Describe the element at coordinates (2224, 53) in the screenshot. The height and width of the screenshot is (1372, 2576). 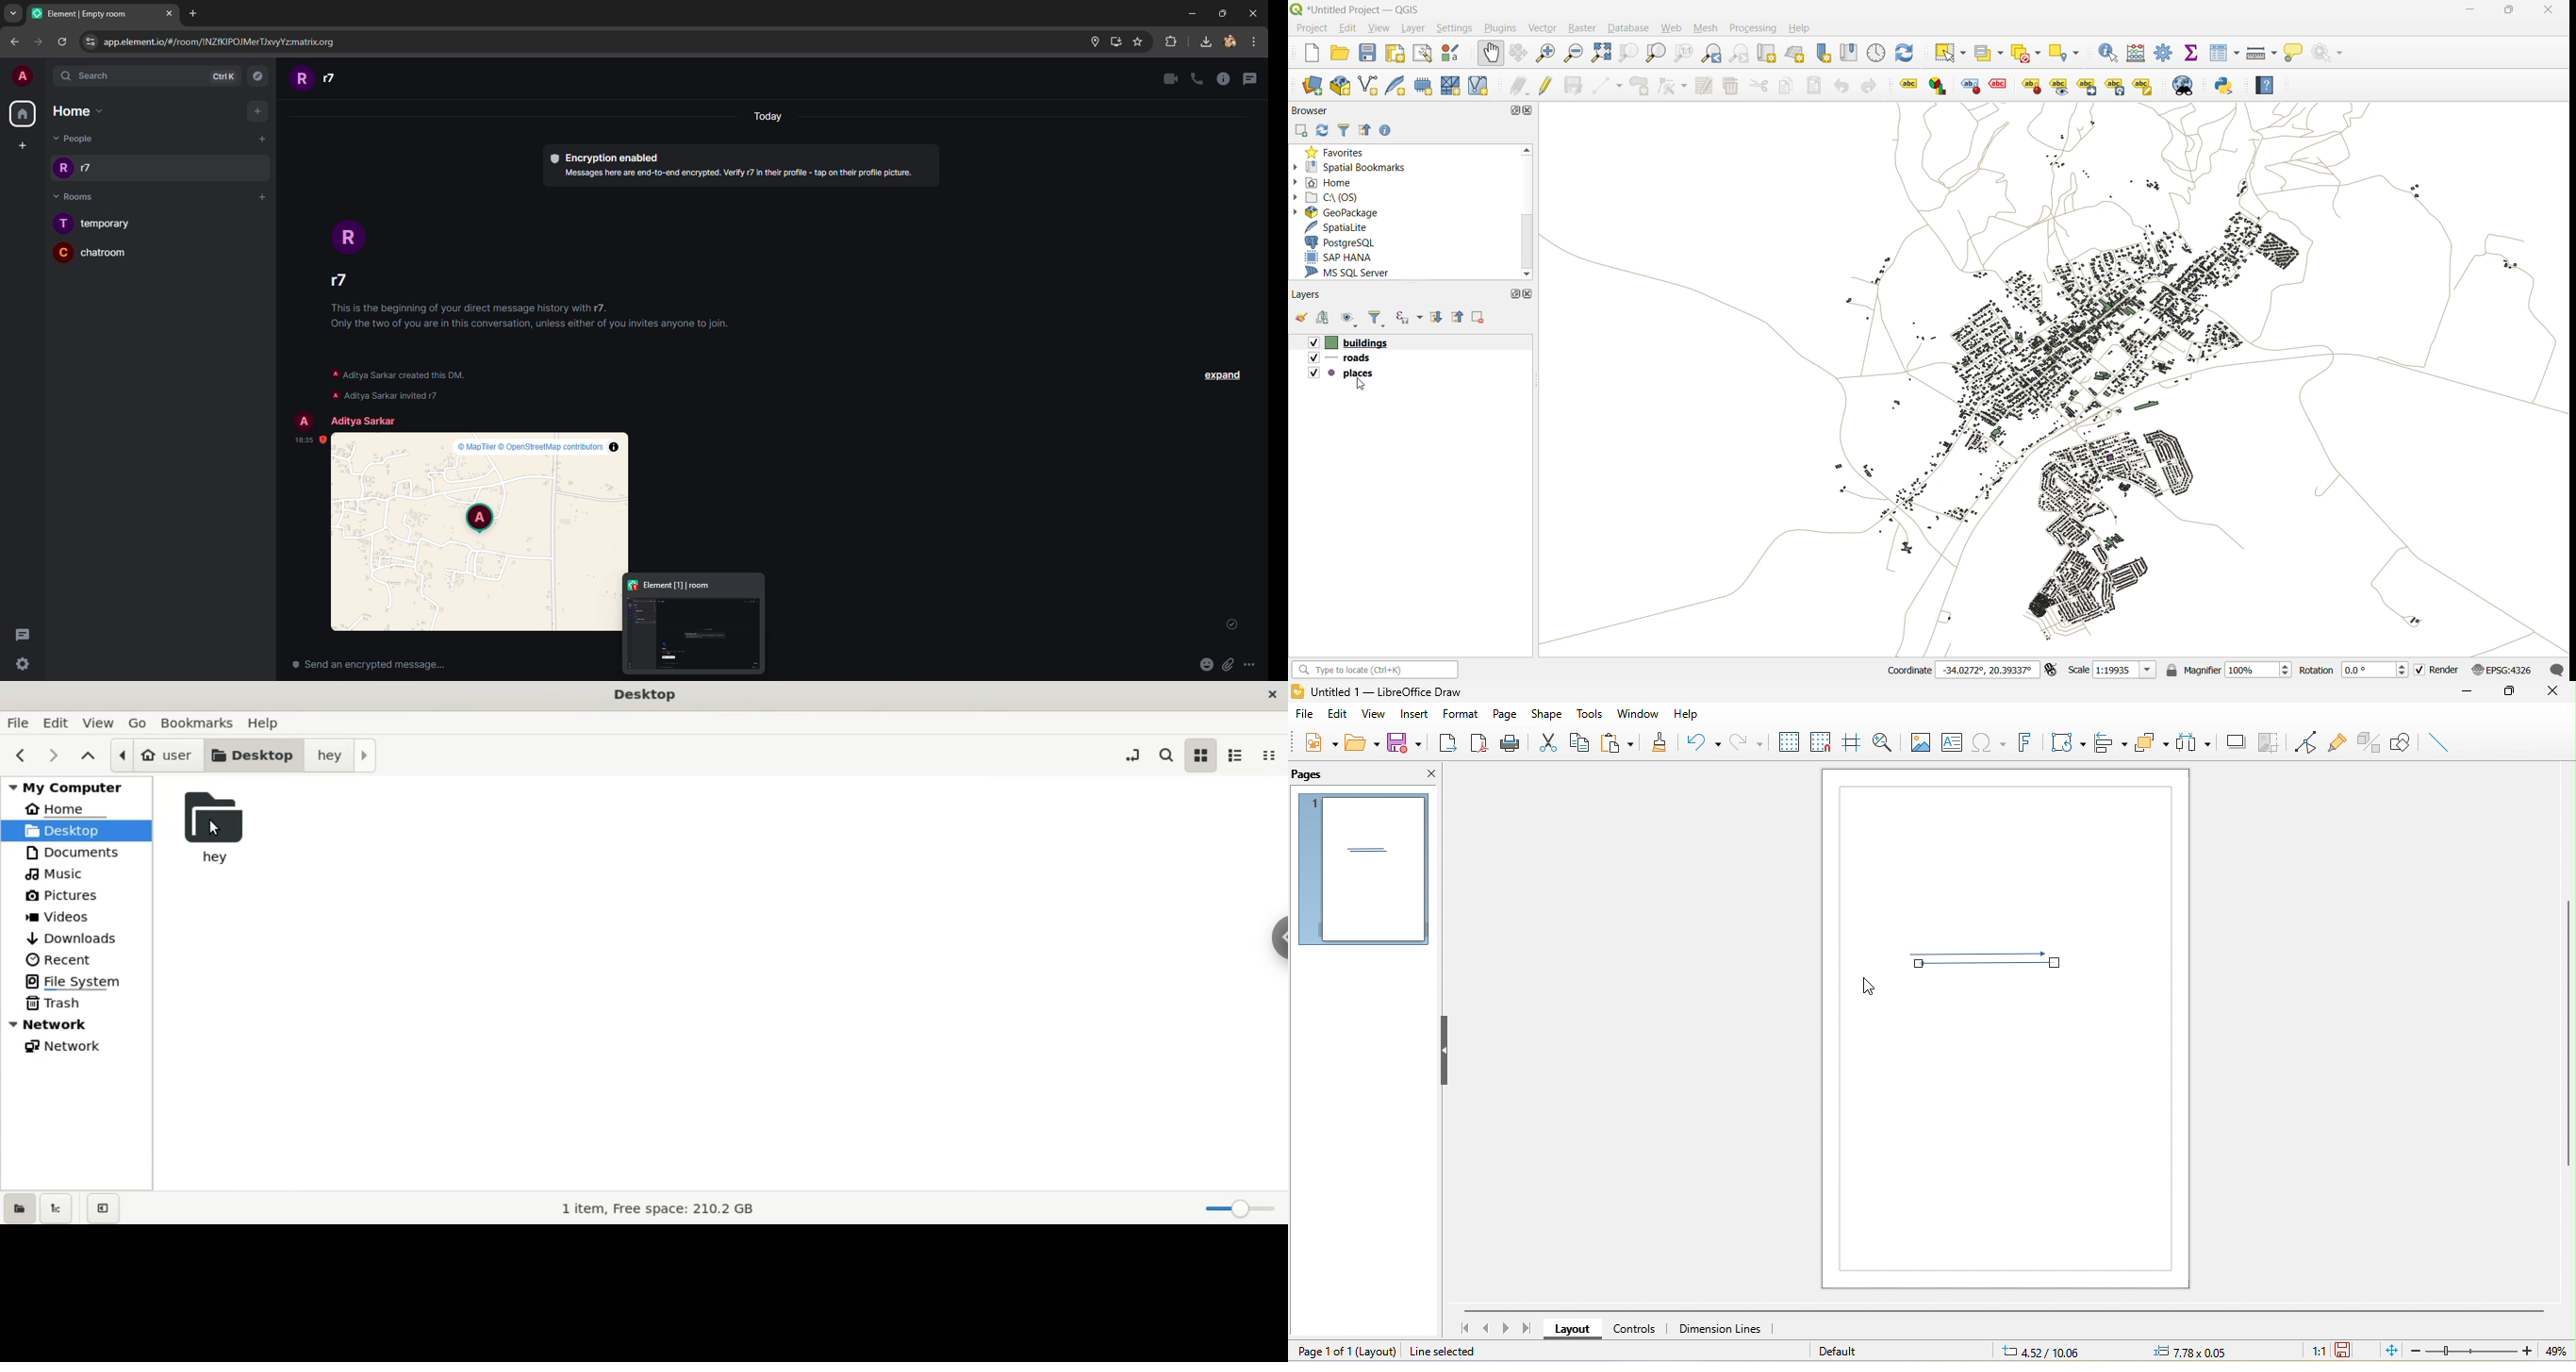
I see `attributes table` at that location.